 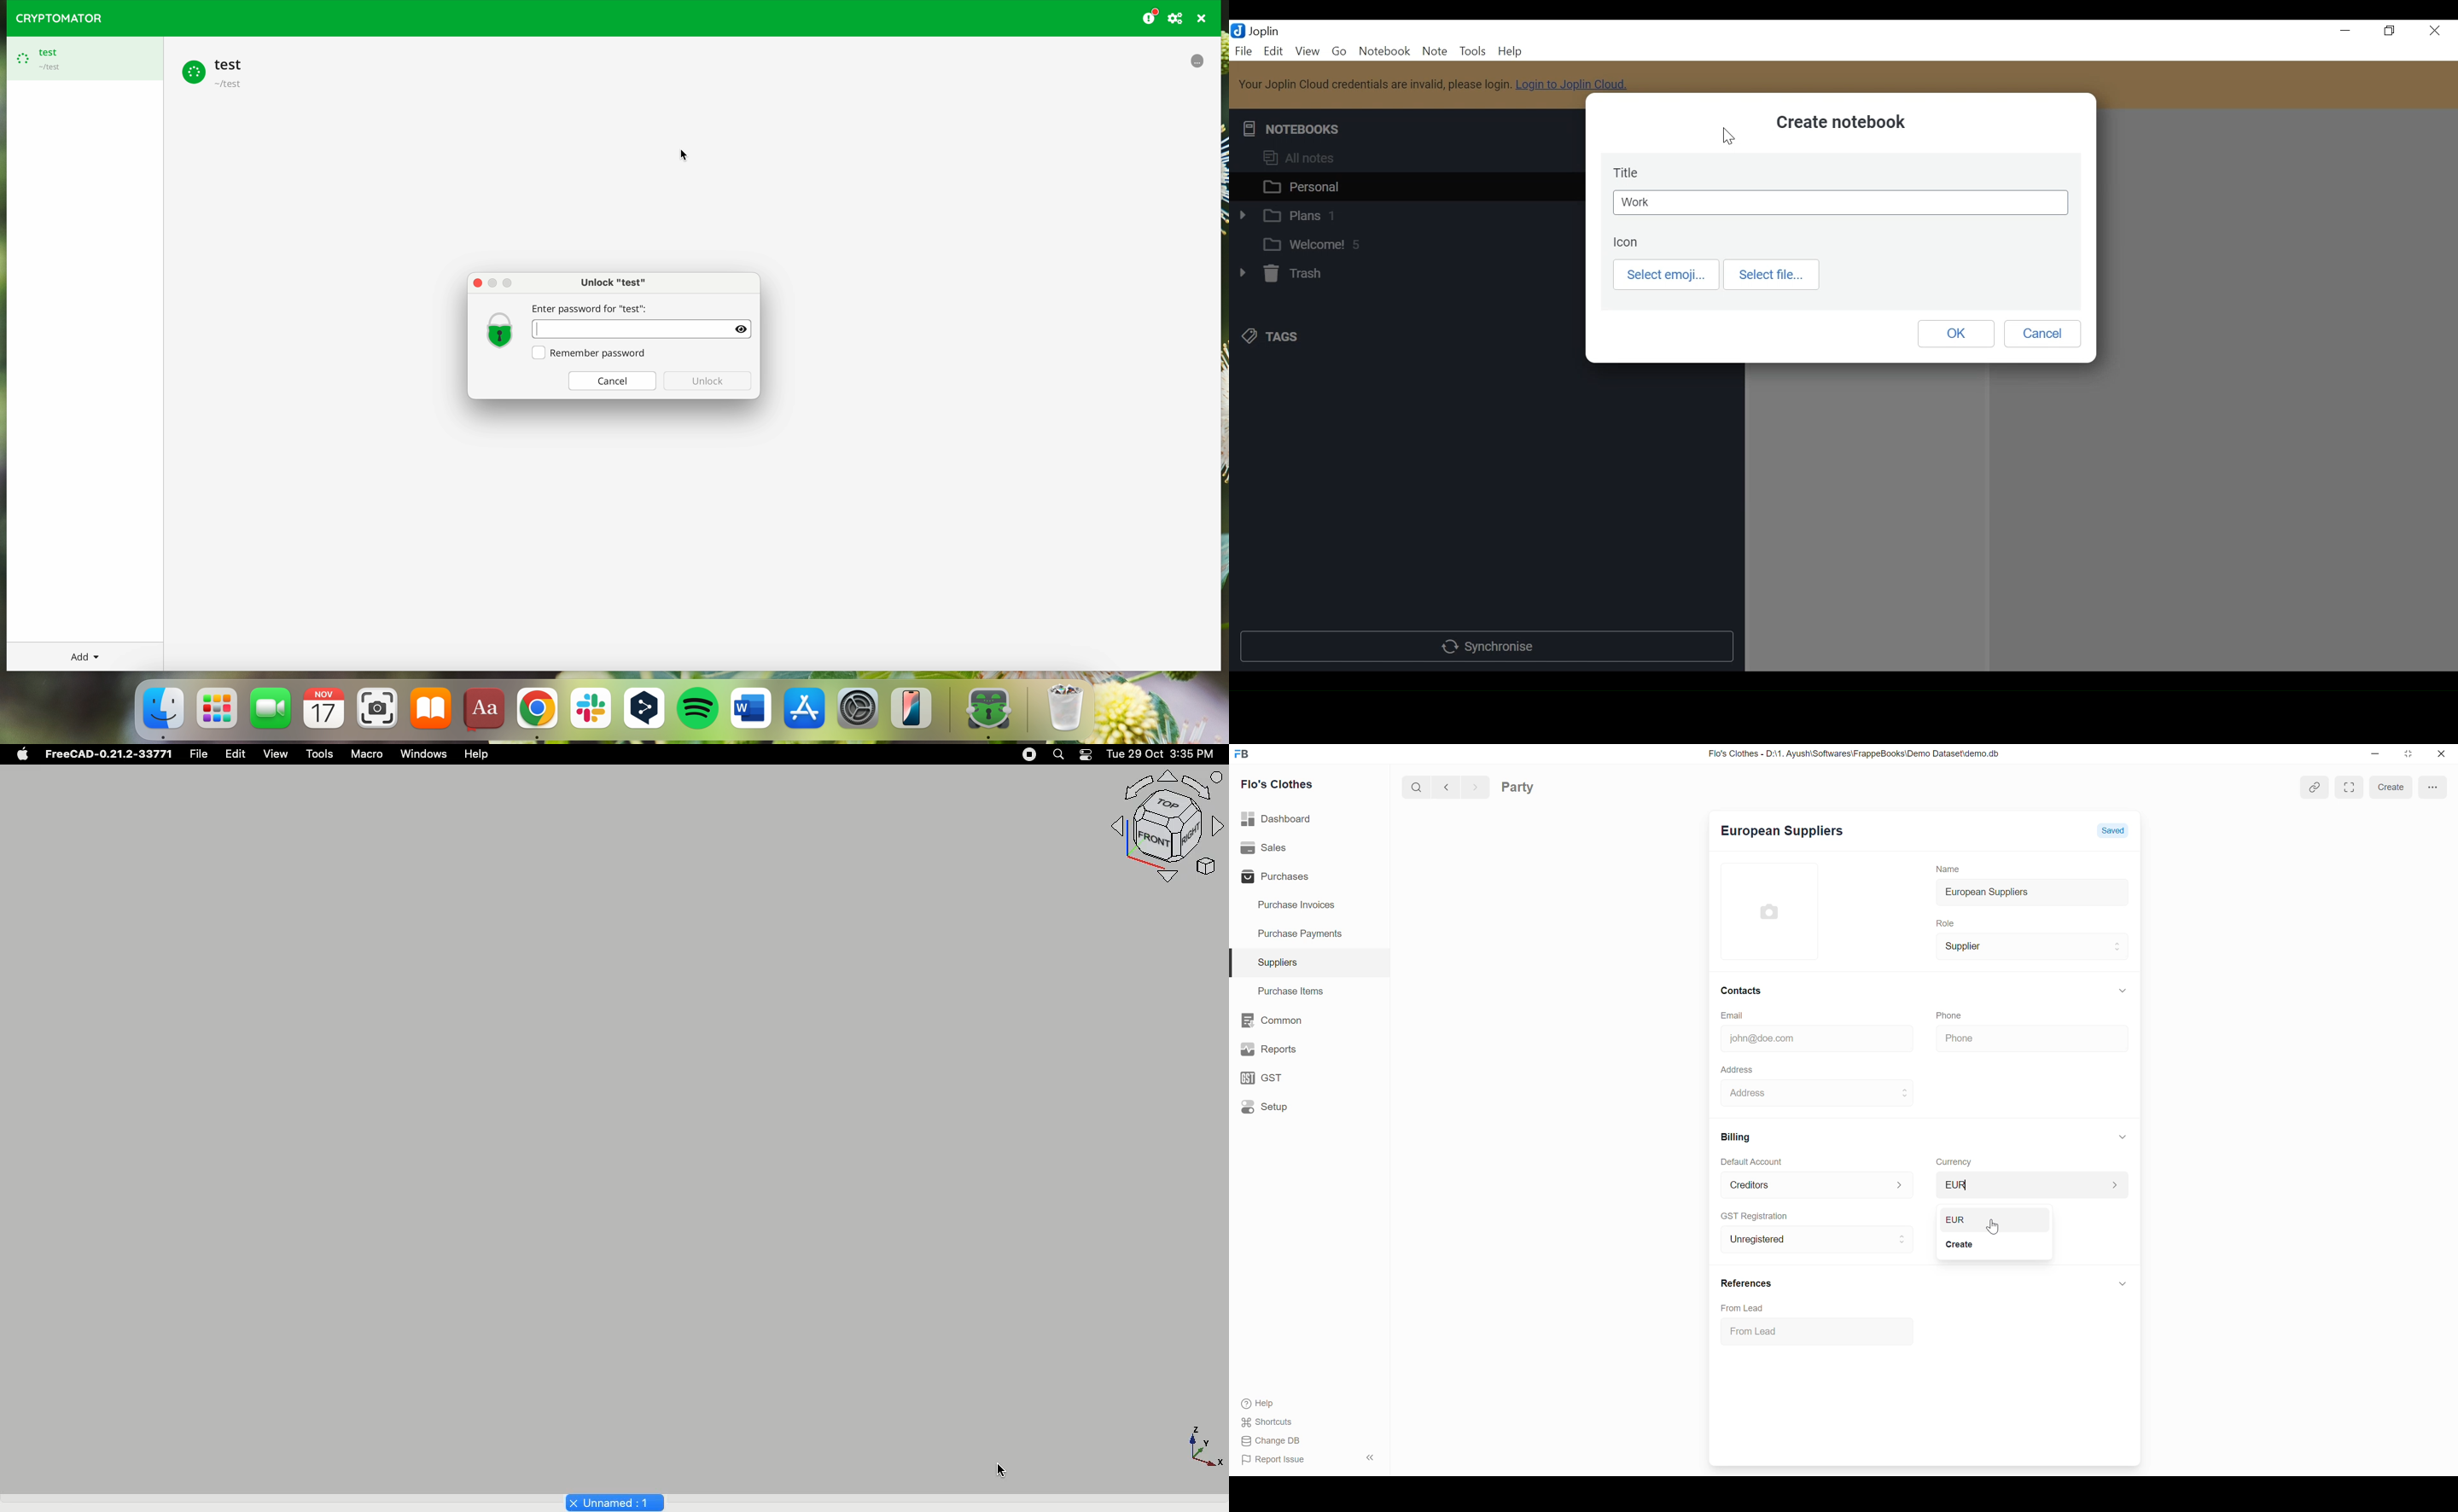 What do you see at coordinates (1962, 1245) in the screenshot?
I see `Create` at bounding box center [1962, 1245].